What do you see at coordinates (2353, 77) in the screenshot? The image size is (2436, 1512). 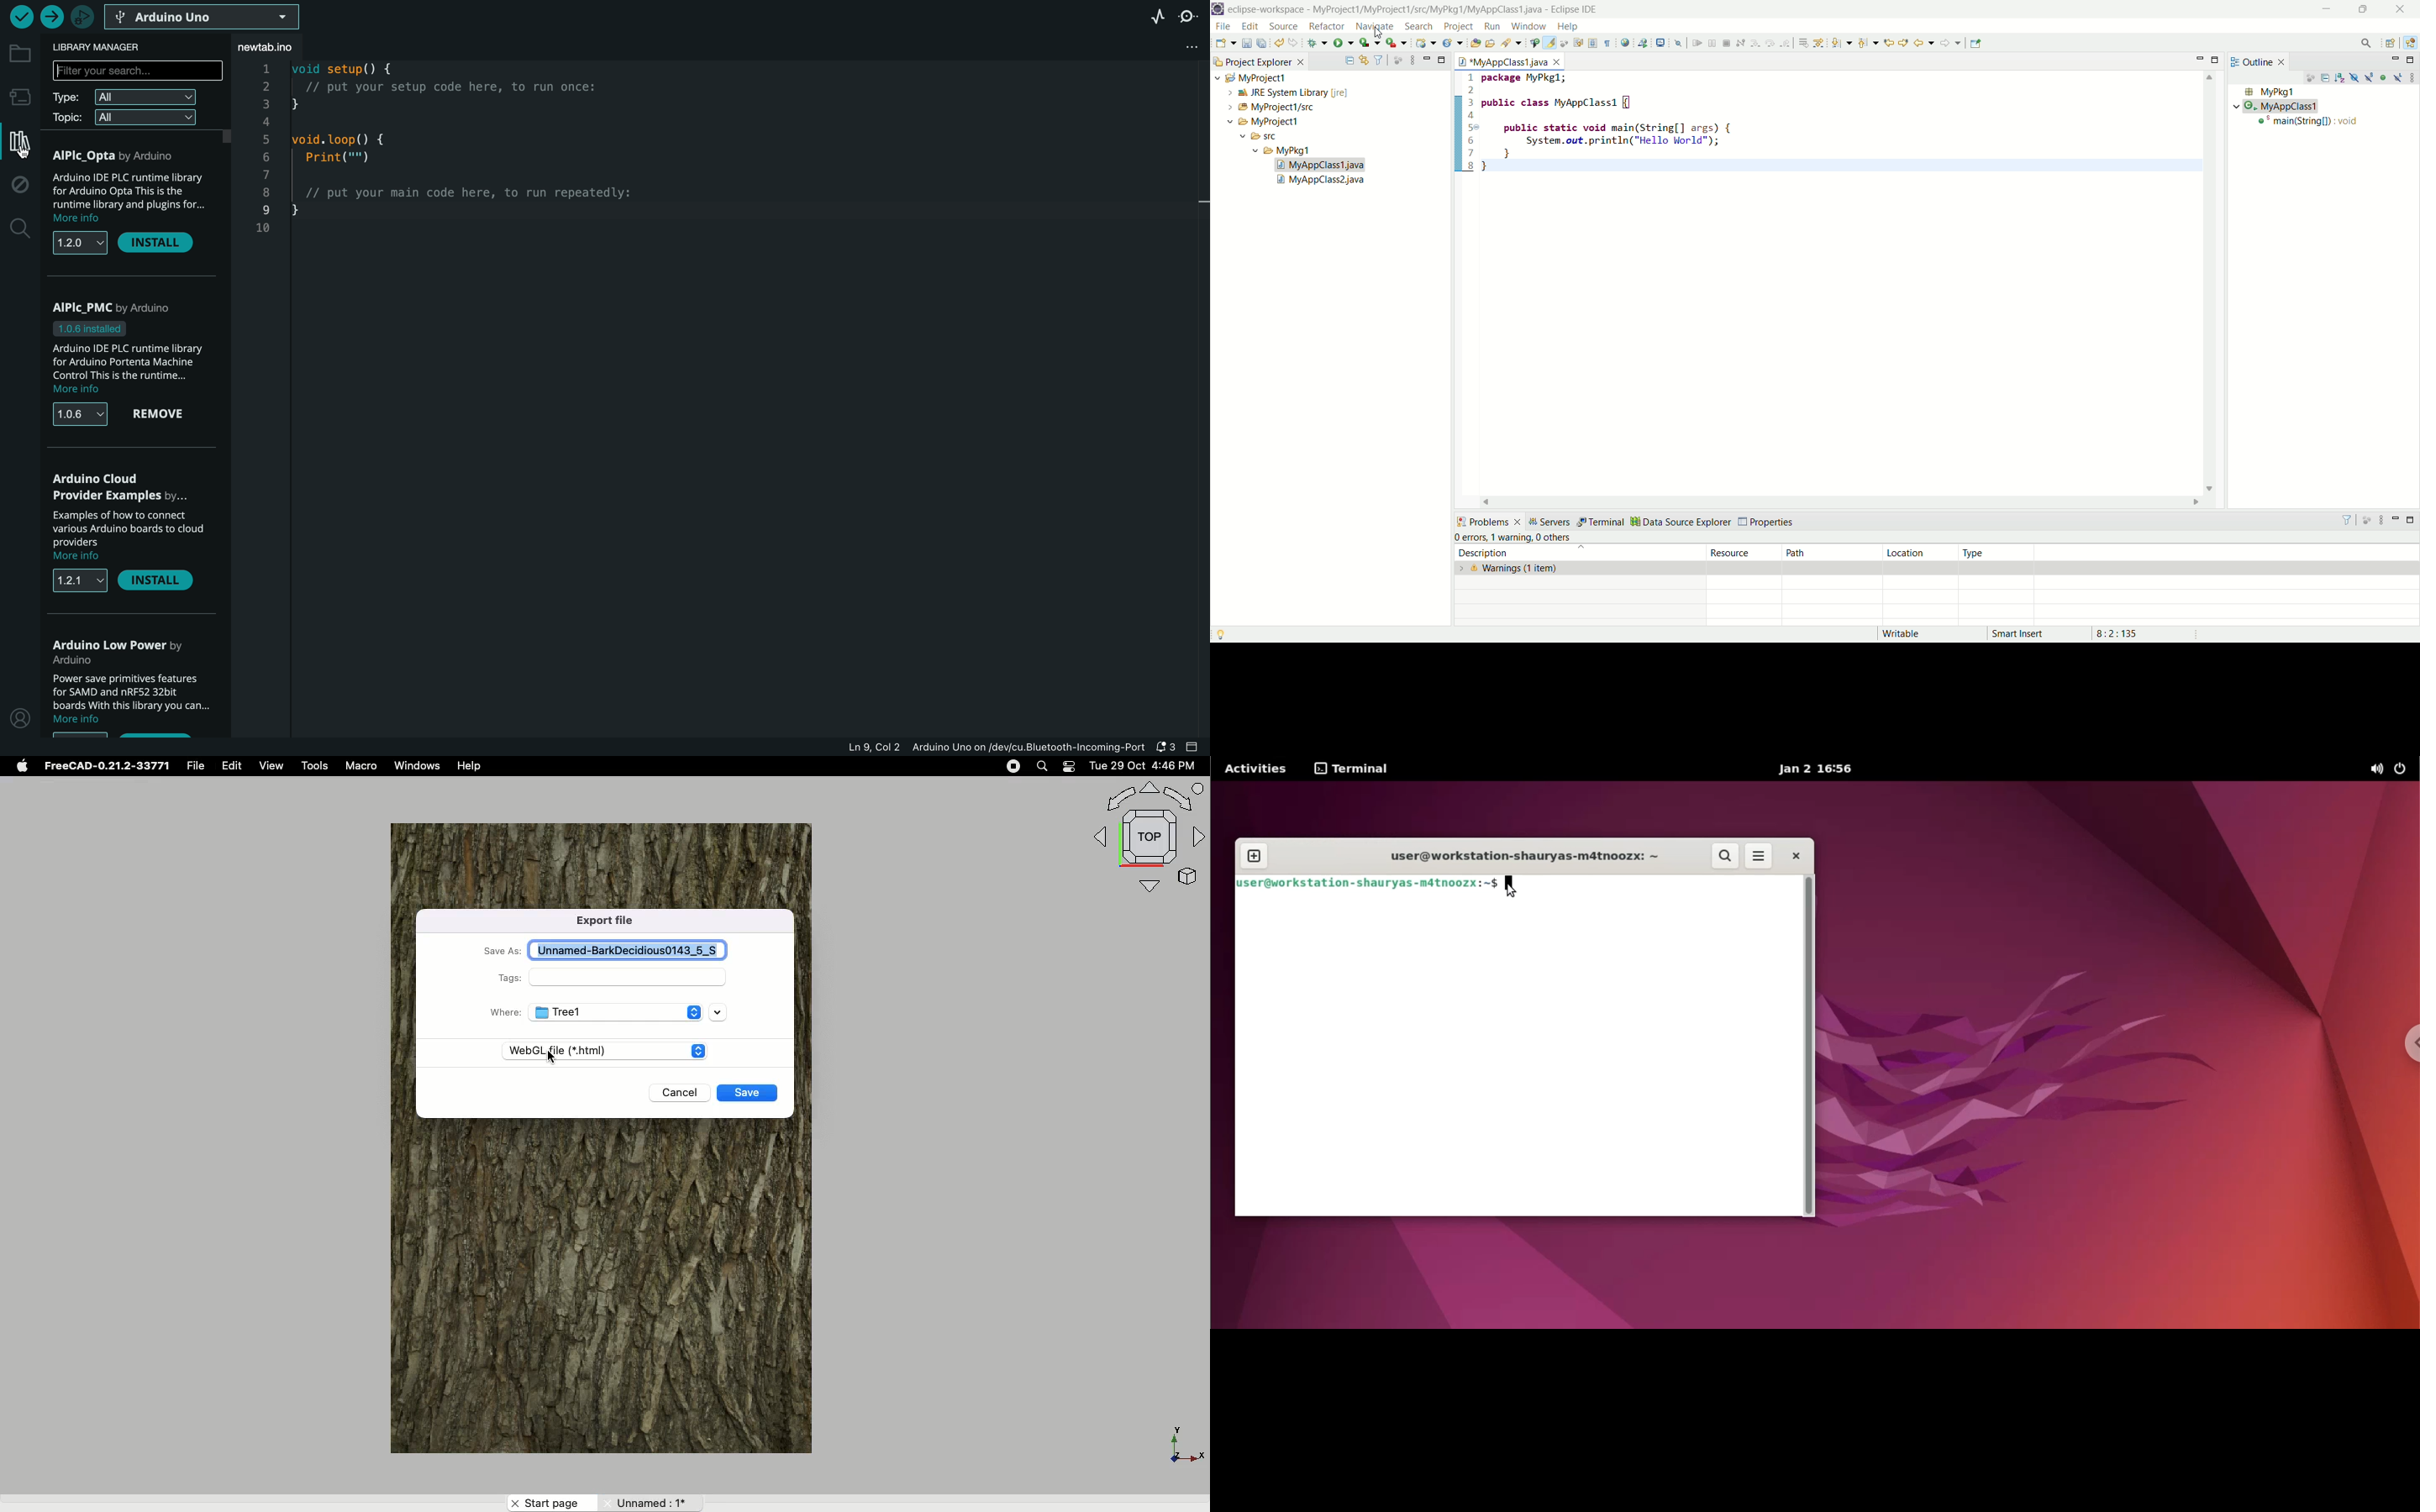 I see `hide field` at bounding box center [2353, 77].